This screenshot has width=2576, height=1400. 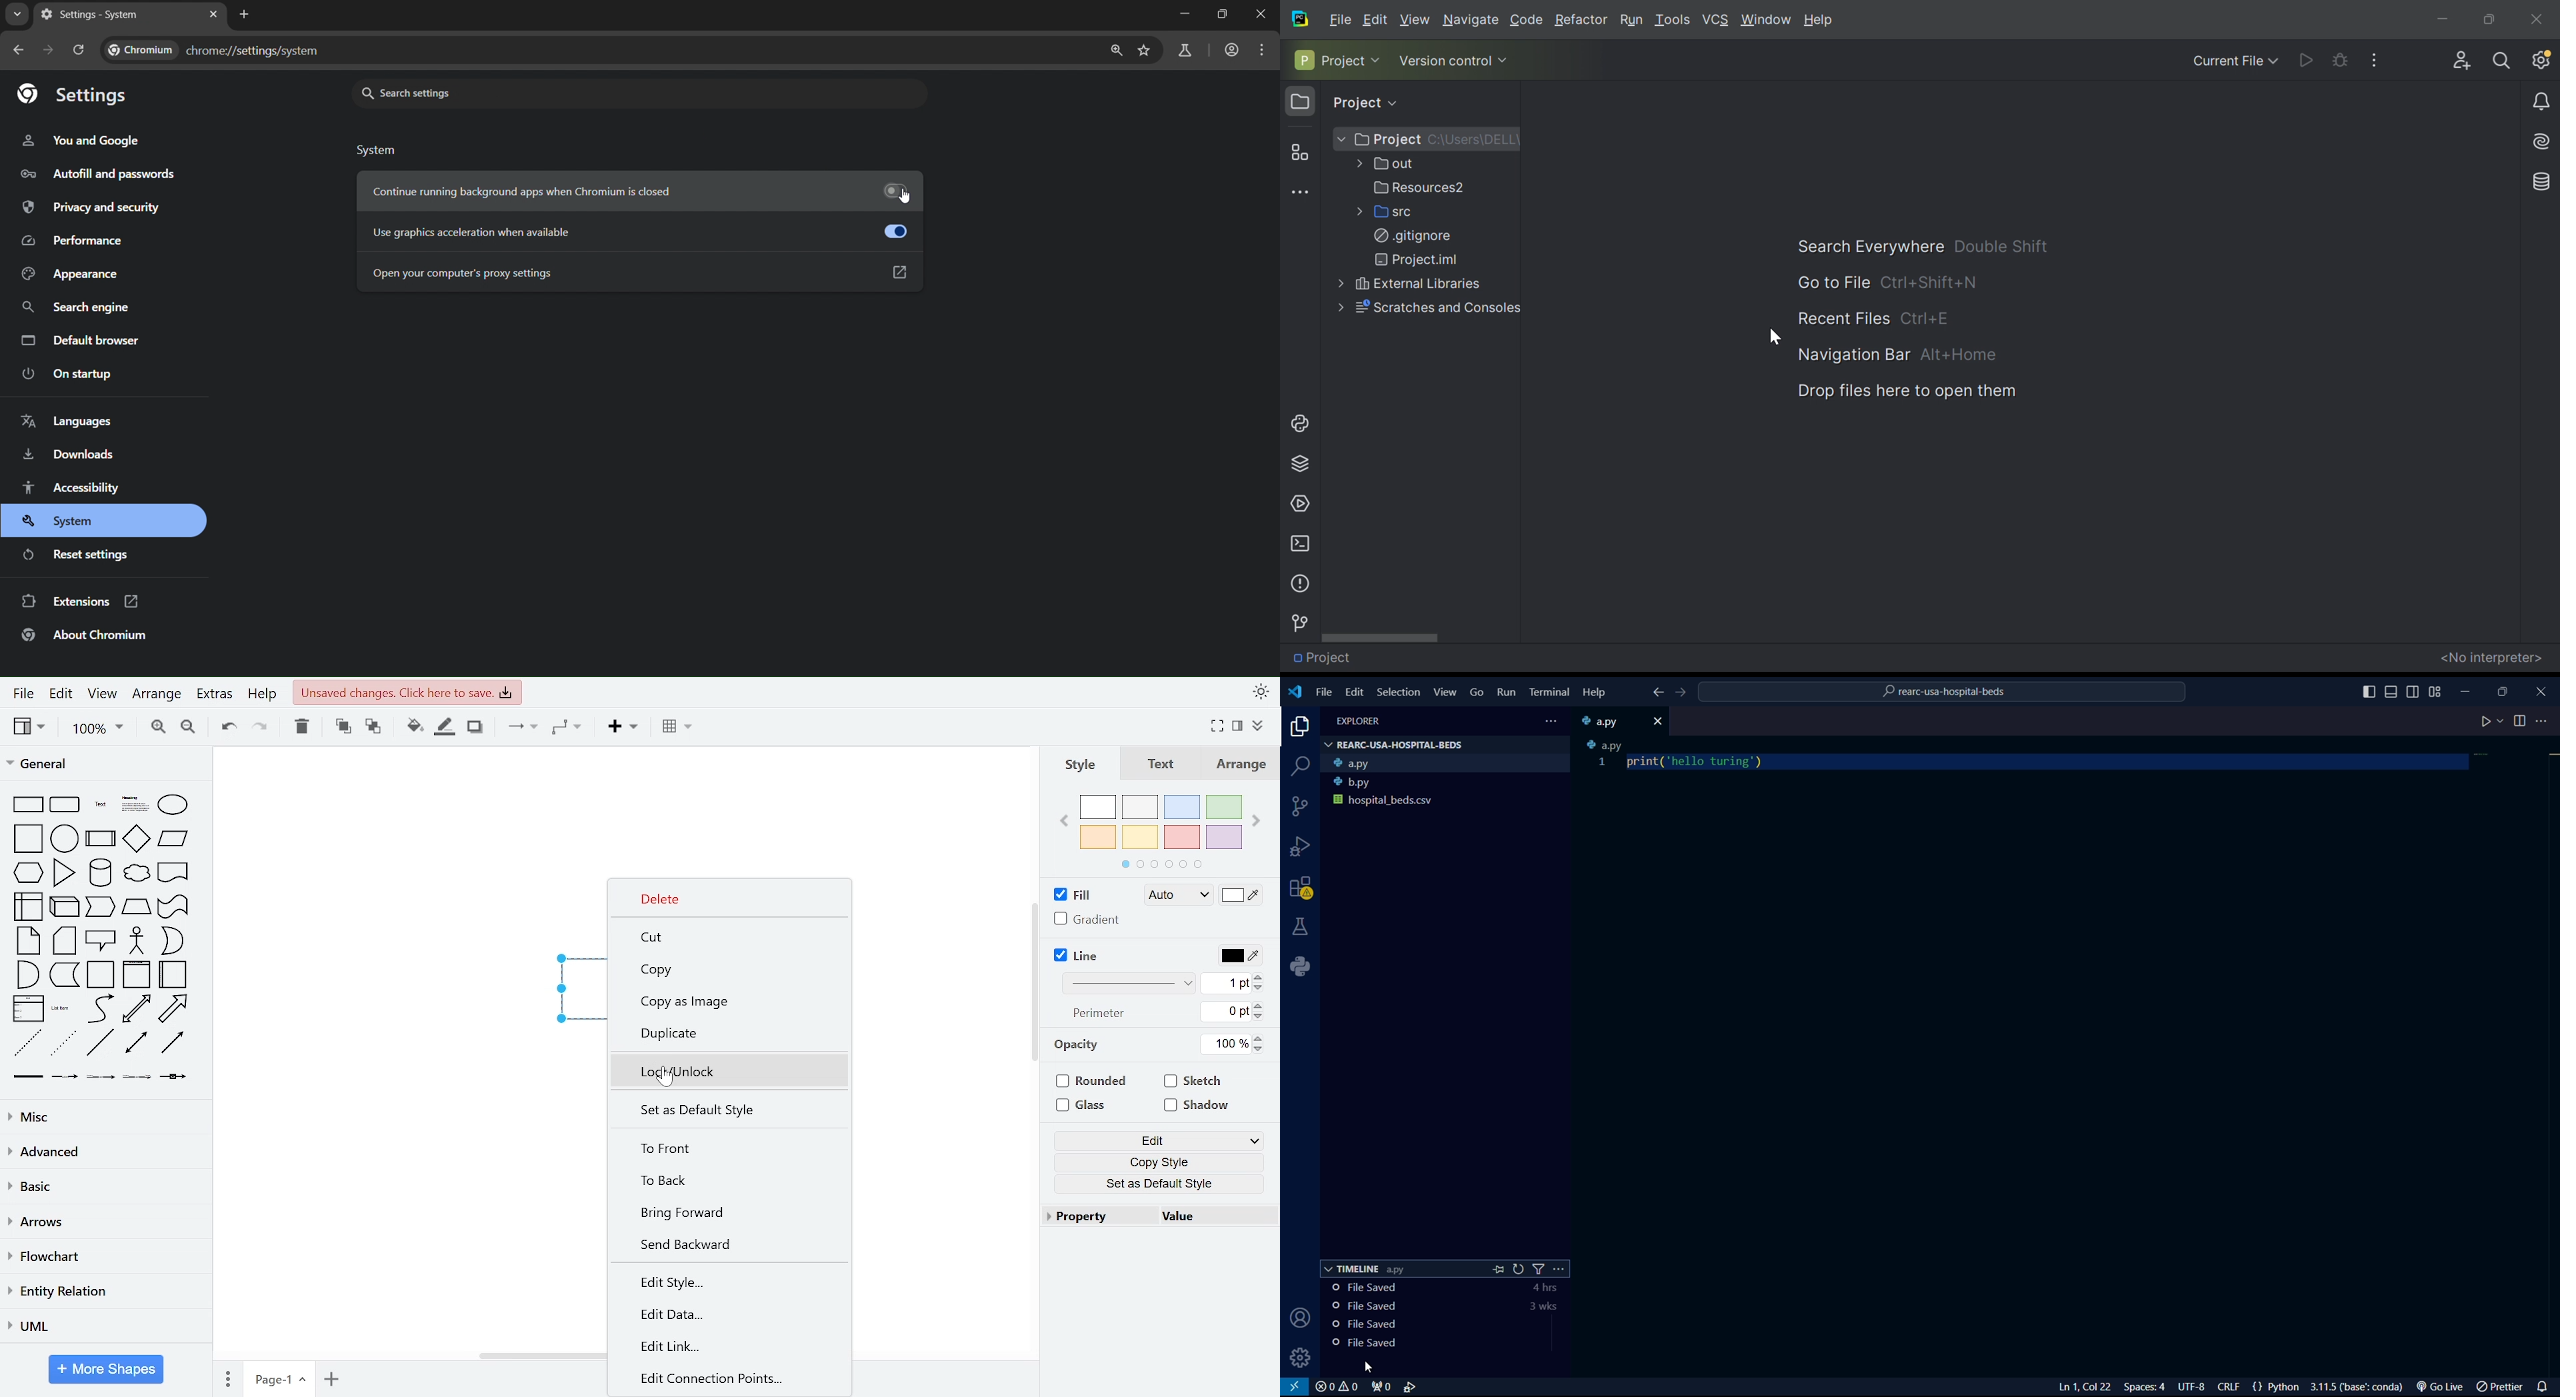 I want to click on minimize, so click(x=1178, y=15).